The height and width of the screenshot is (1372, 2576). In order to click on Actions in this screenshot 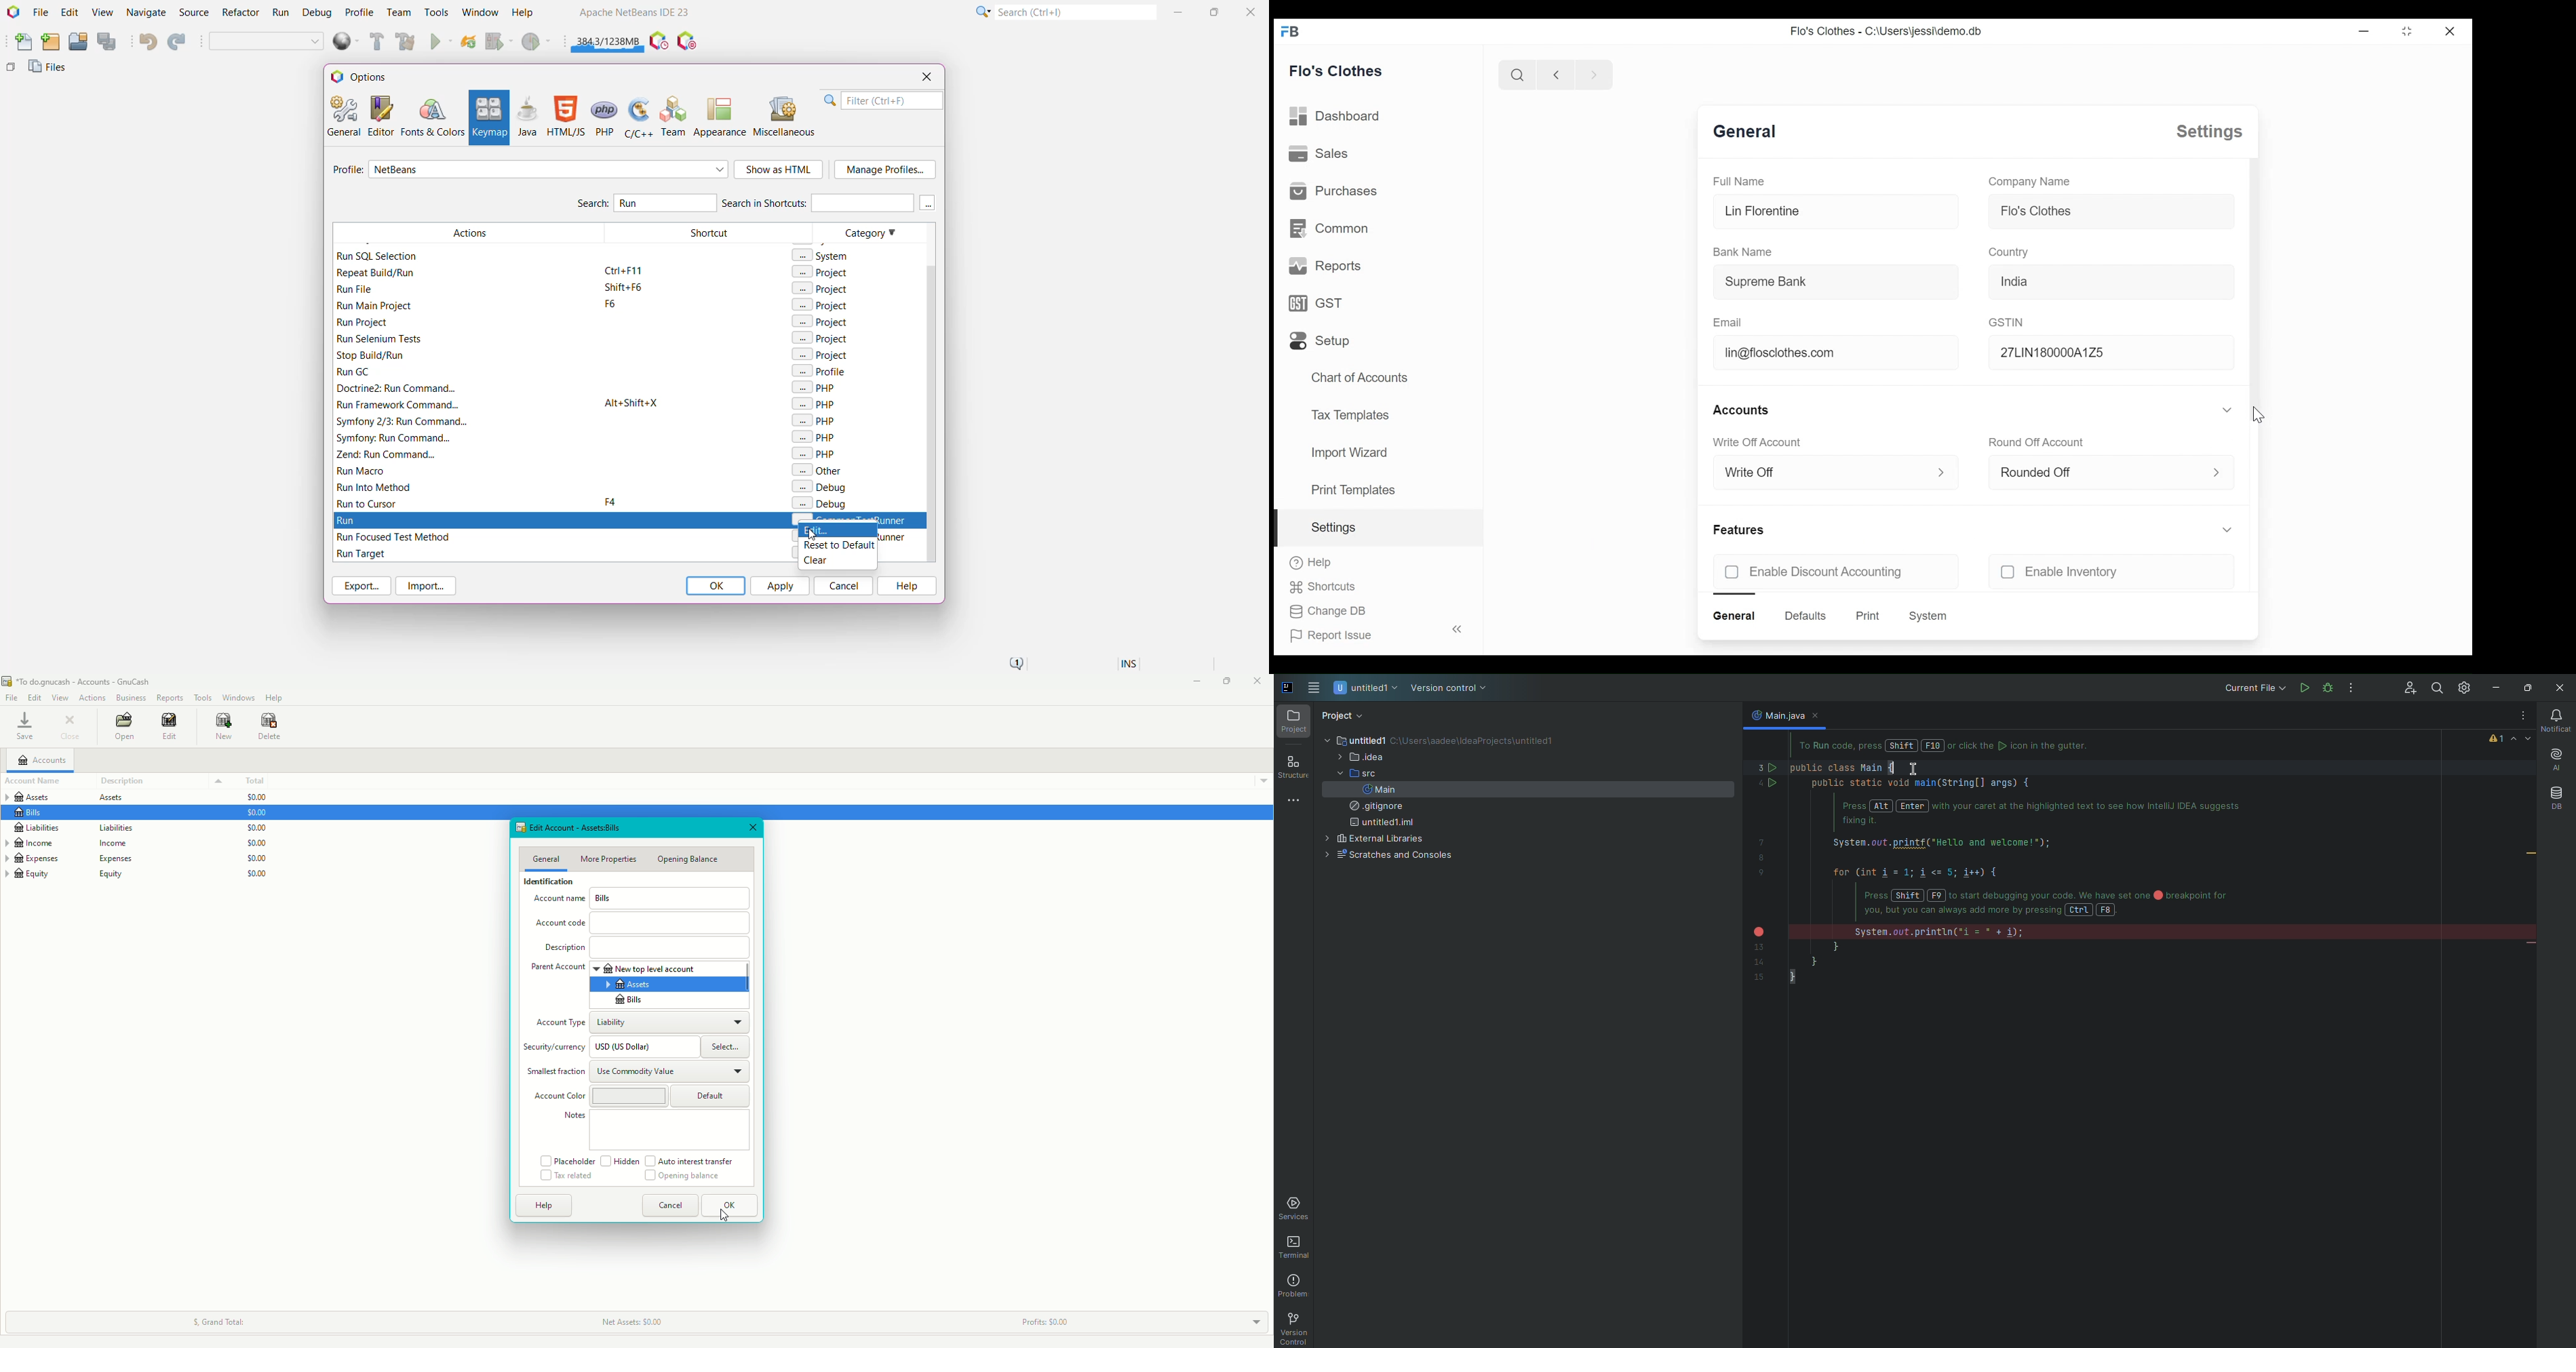, I will do `click(91, 697)`.